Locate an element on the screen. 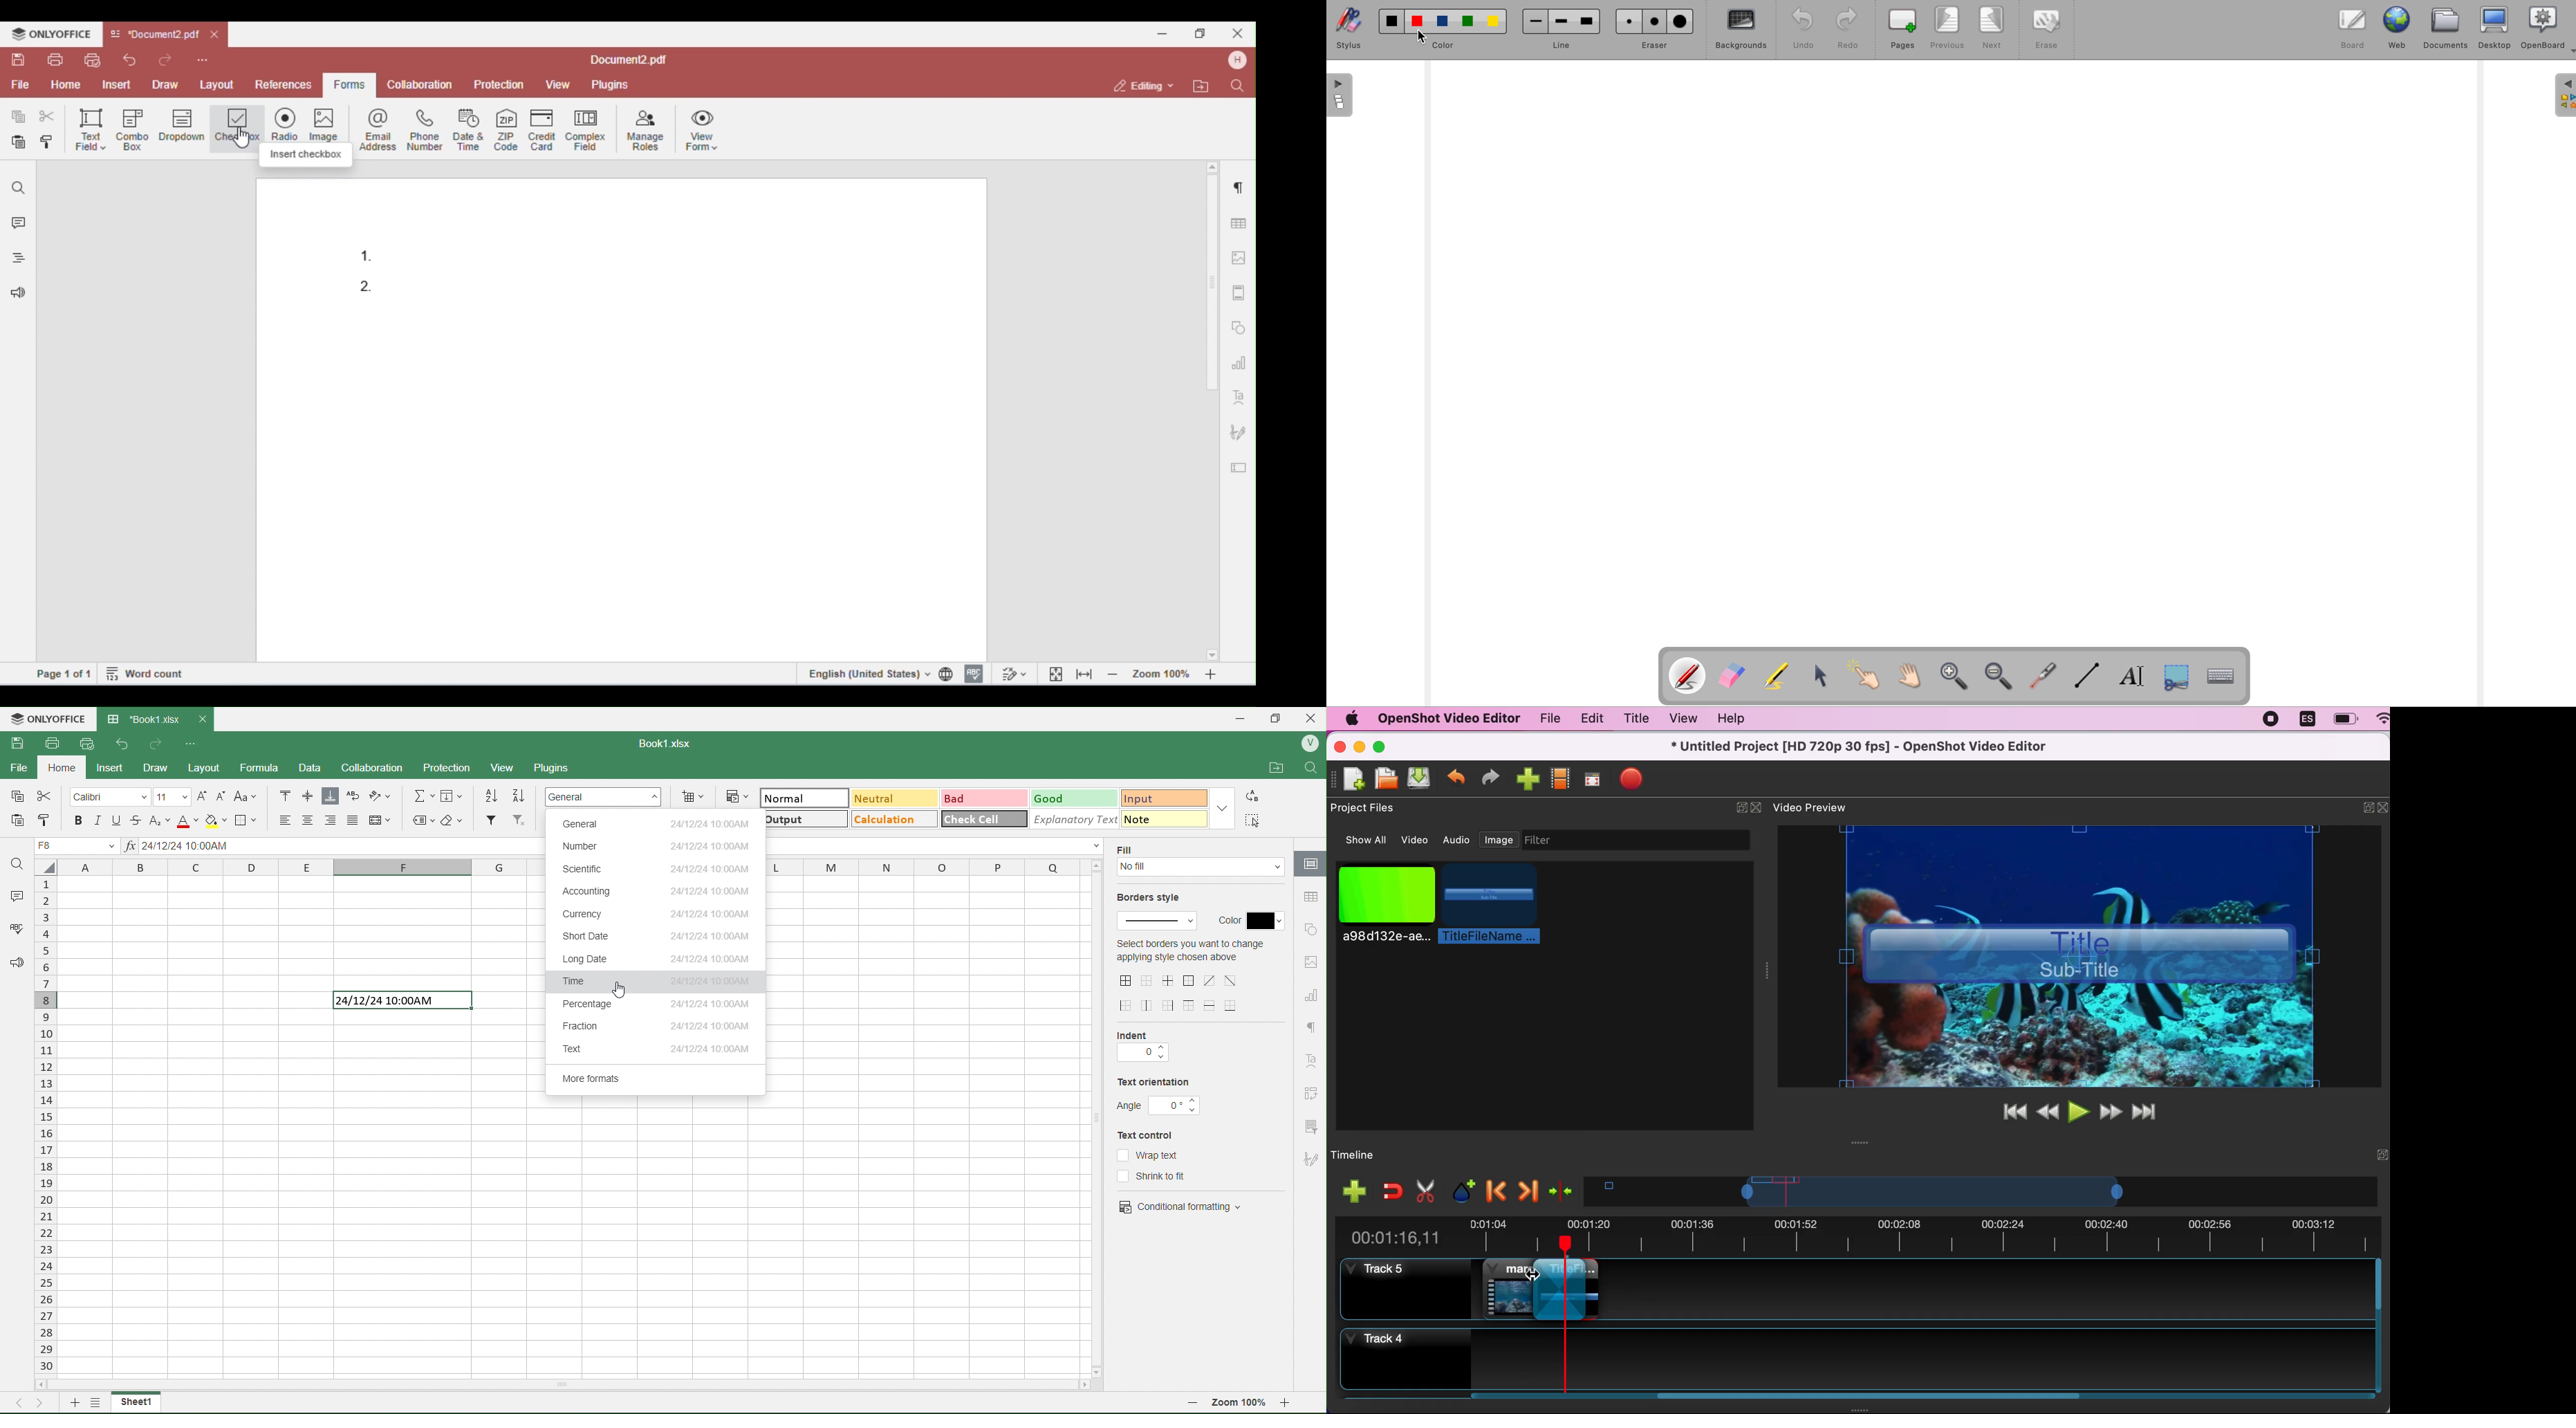 Image resolution: width=2576 pixels, height=1428 pixels. drawing is located at coordinates (1309, 865).